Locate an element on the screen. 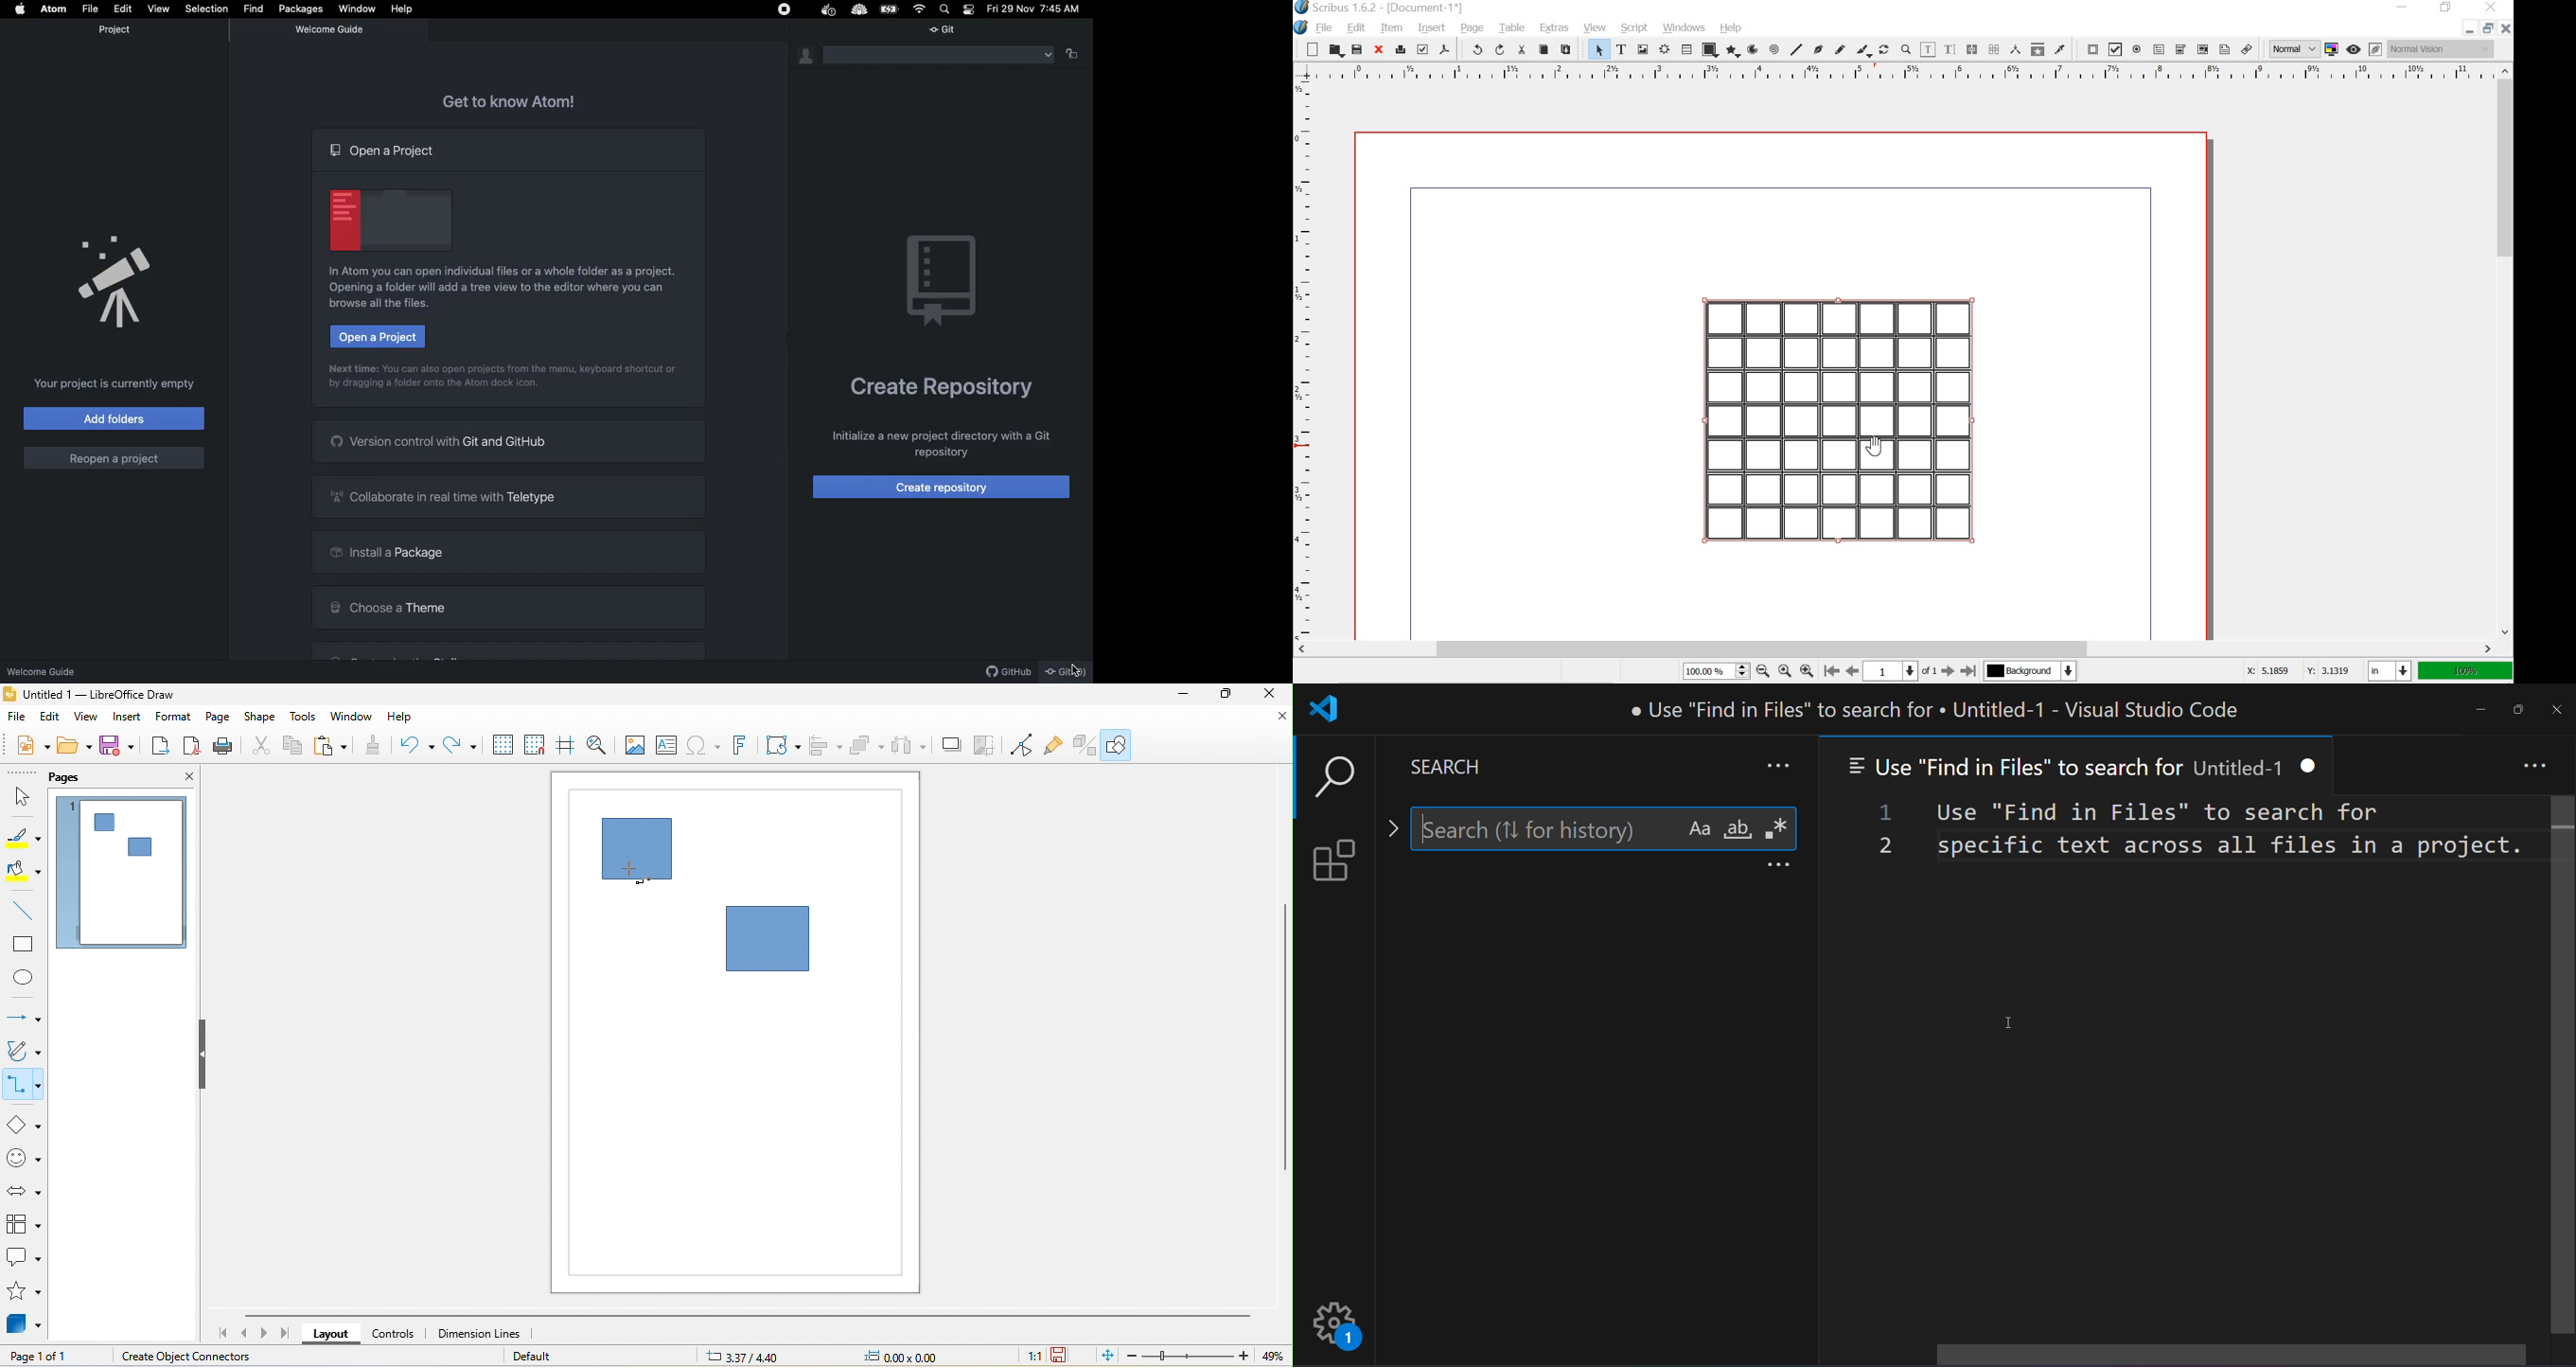 The width and height of the screenshot is (2576, 1372). hide is located at coordinates (202, 1055).